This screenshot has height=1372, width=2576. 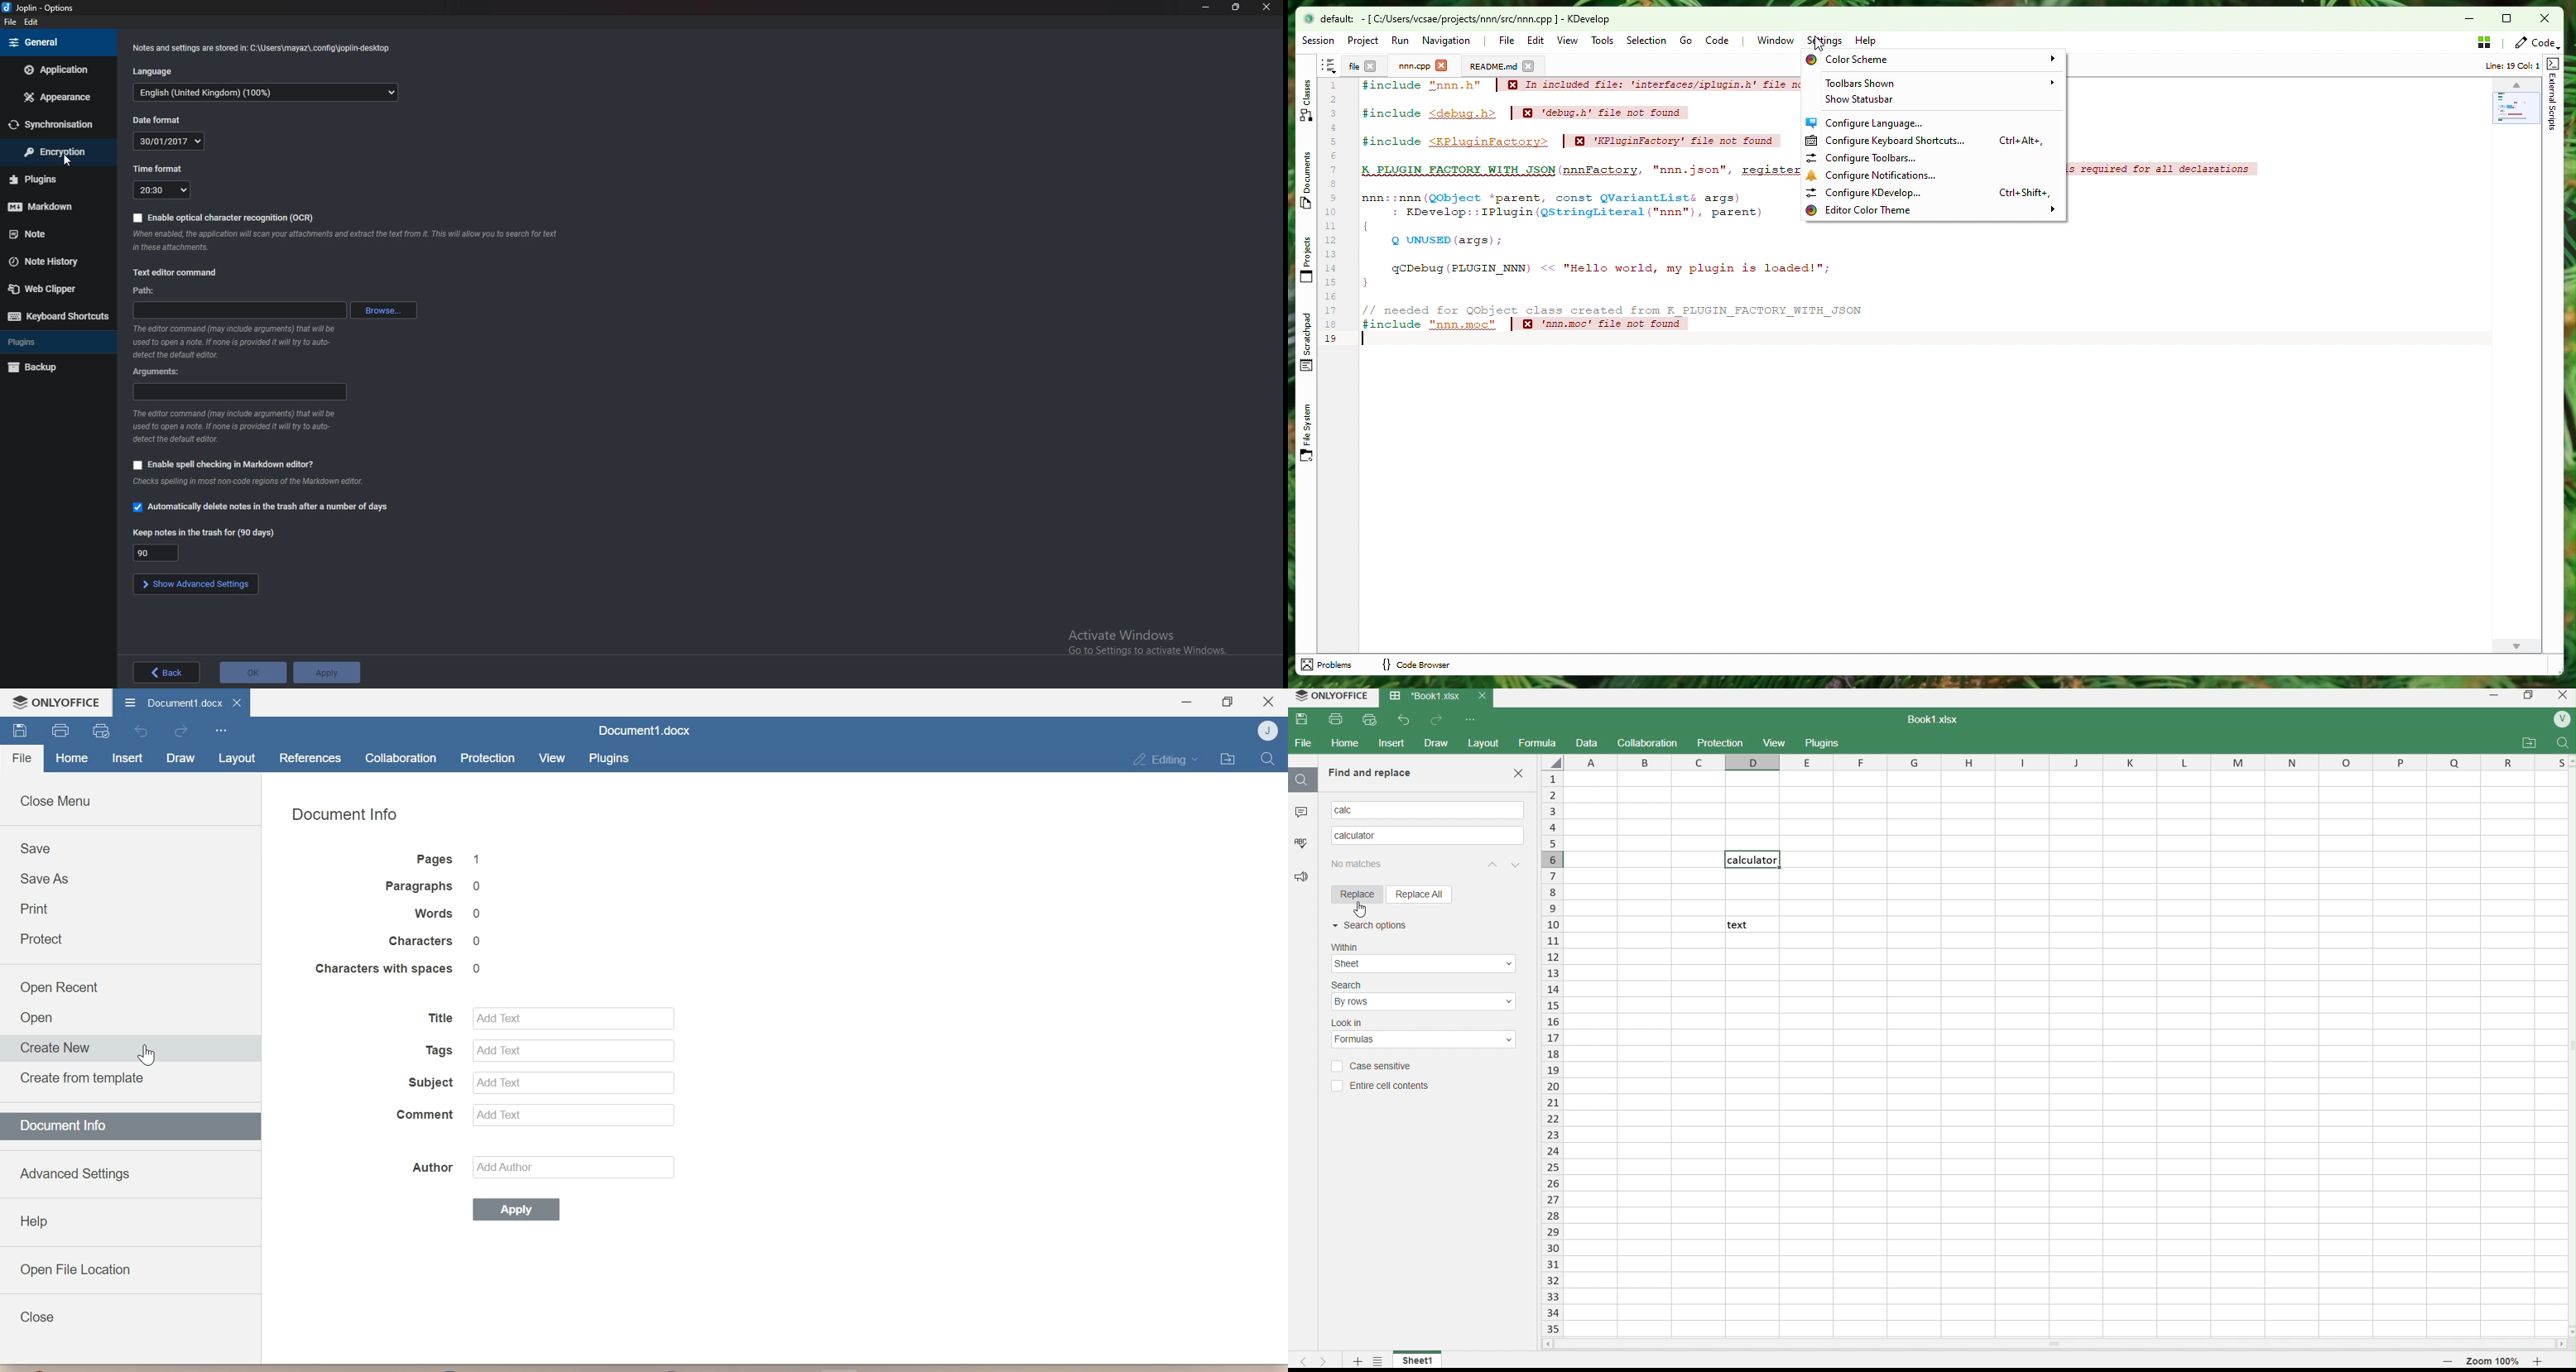 I want to click on apply, so click(x=326, y=672).